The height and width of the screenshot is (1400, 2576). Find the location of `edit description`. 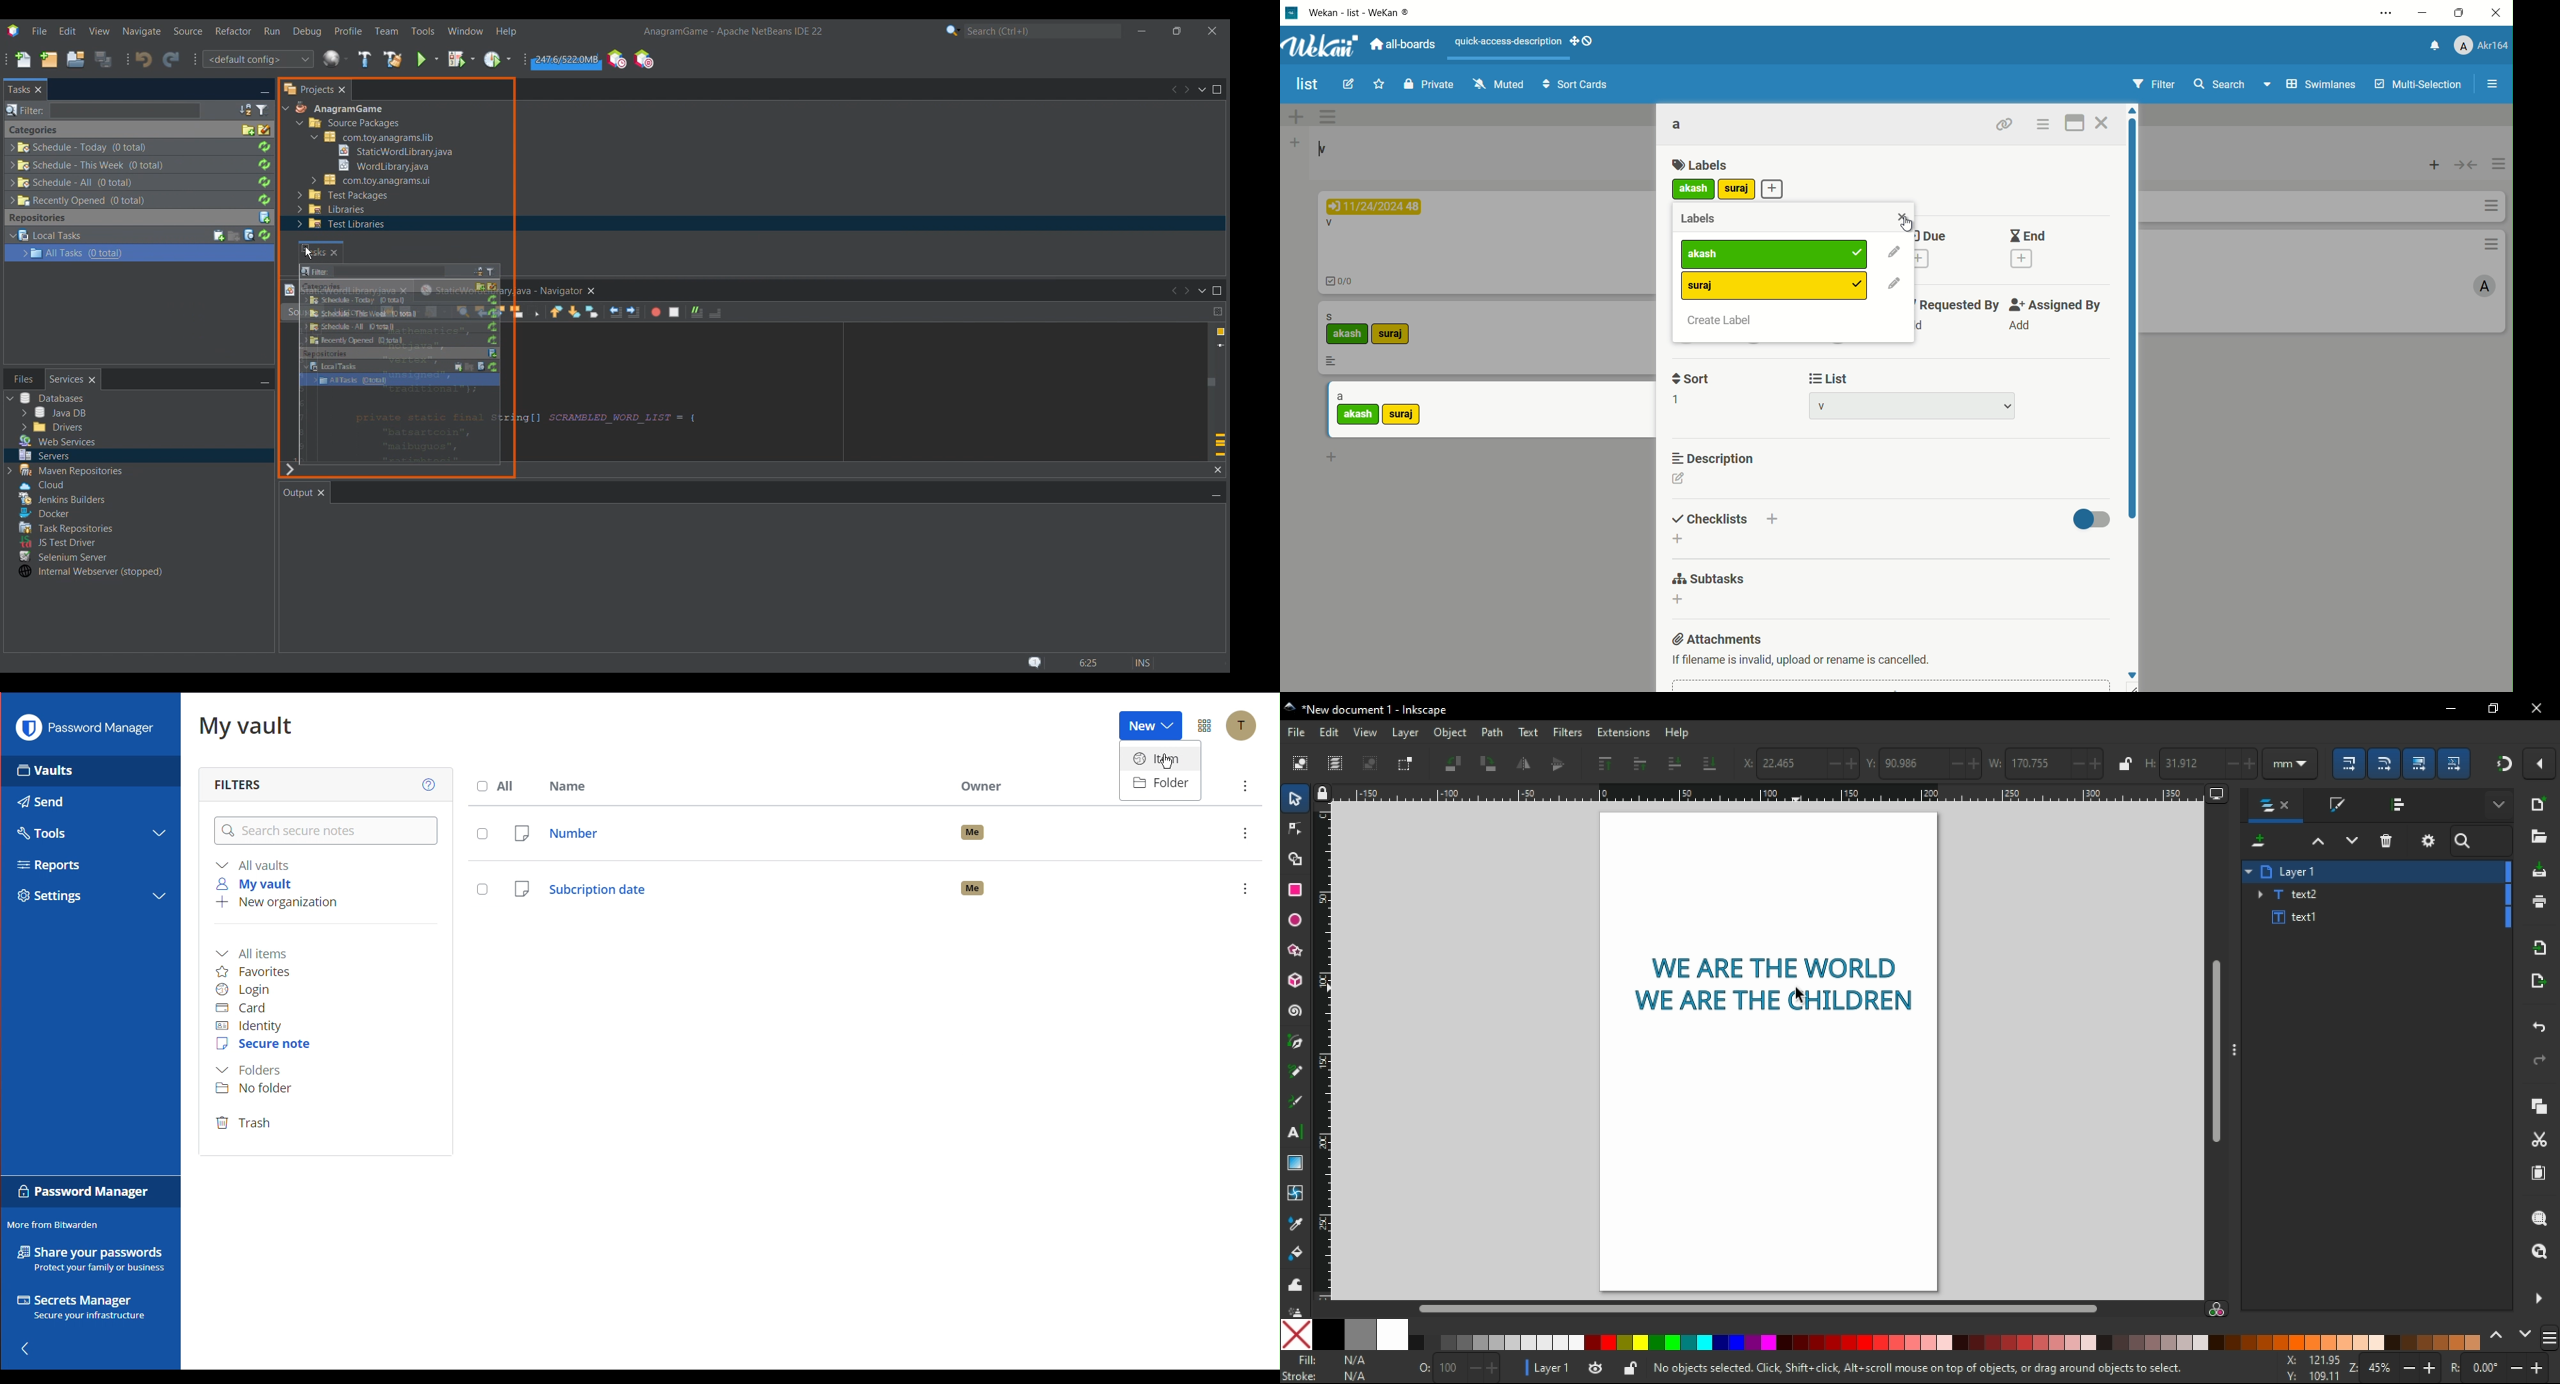

edit description is located at coordinates (1679, 477).